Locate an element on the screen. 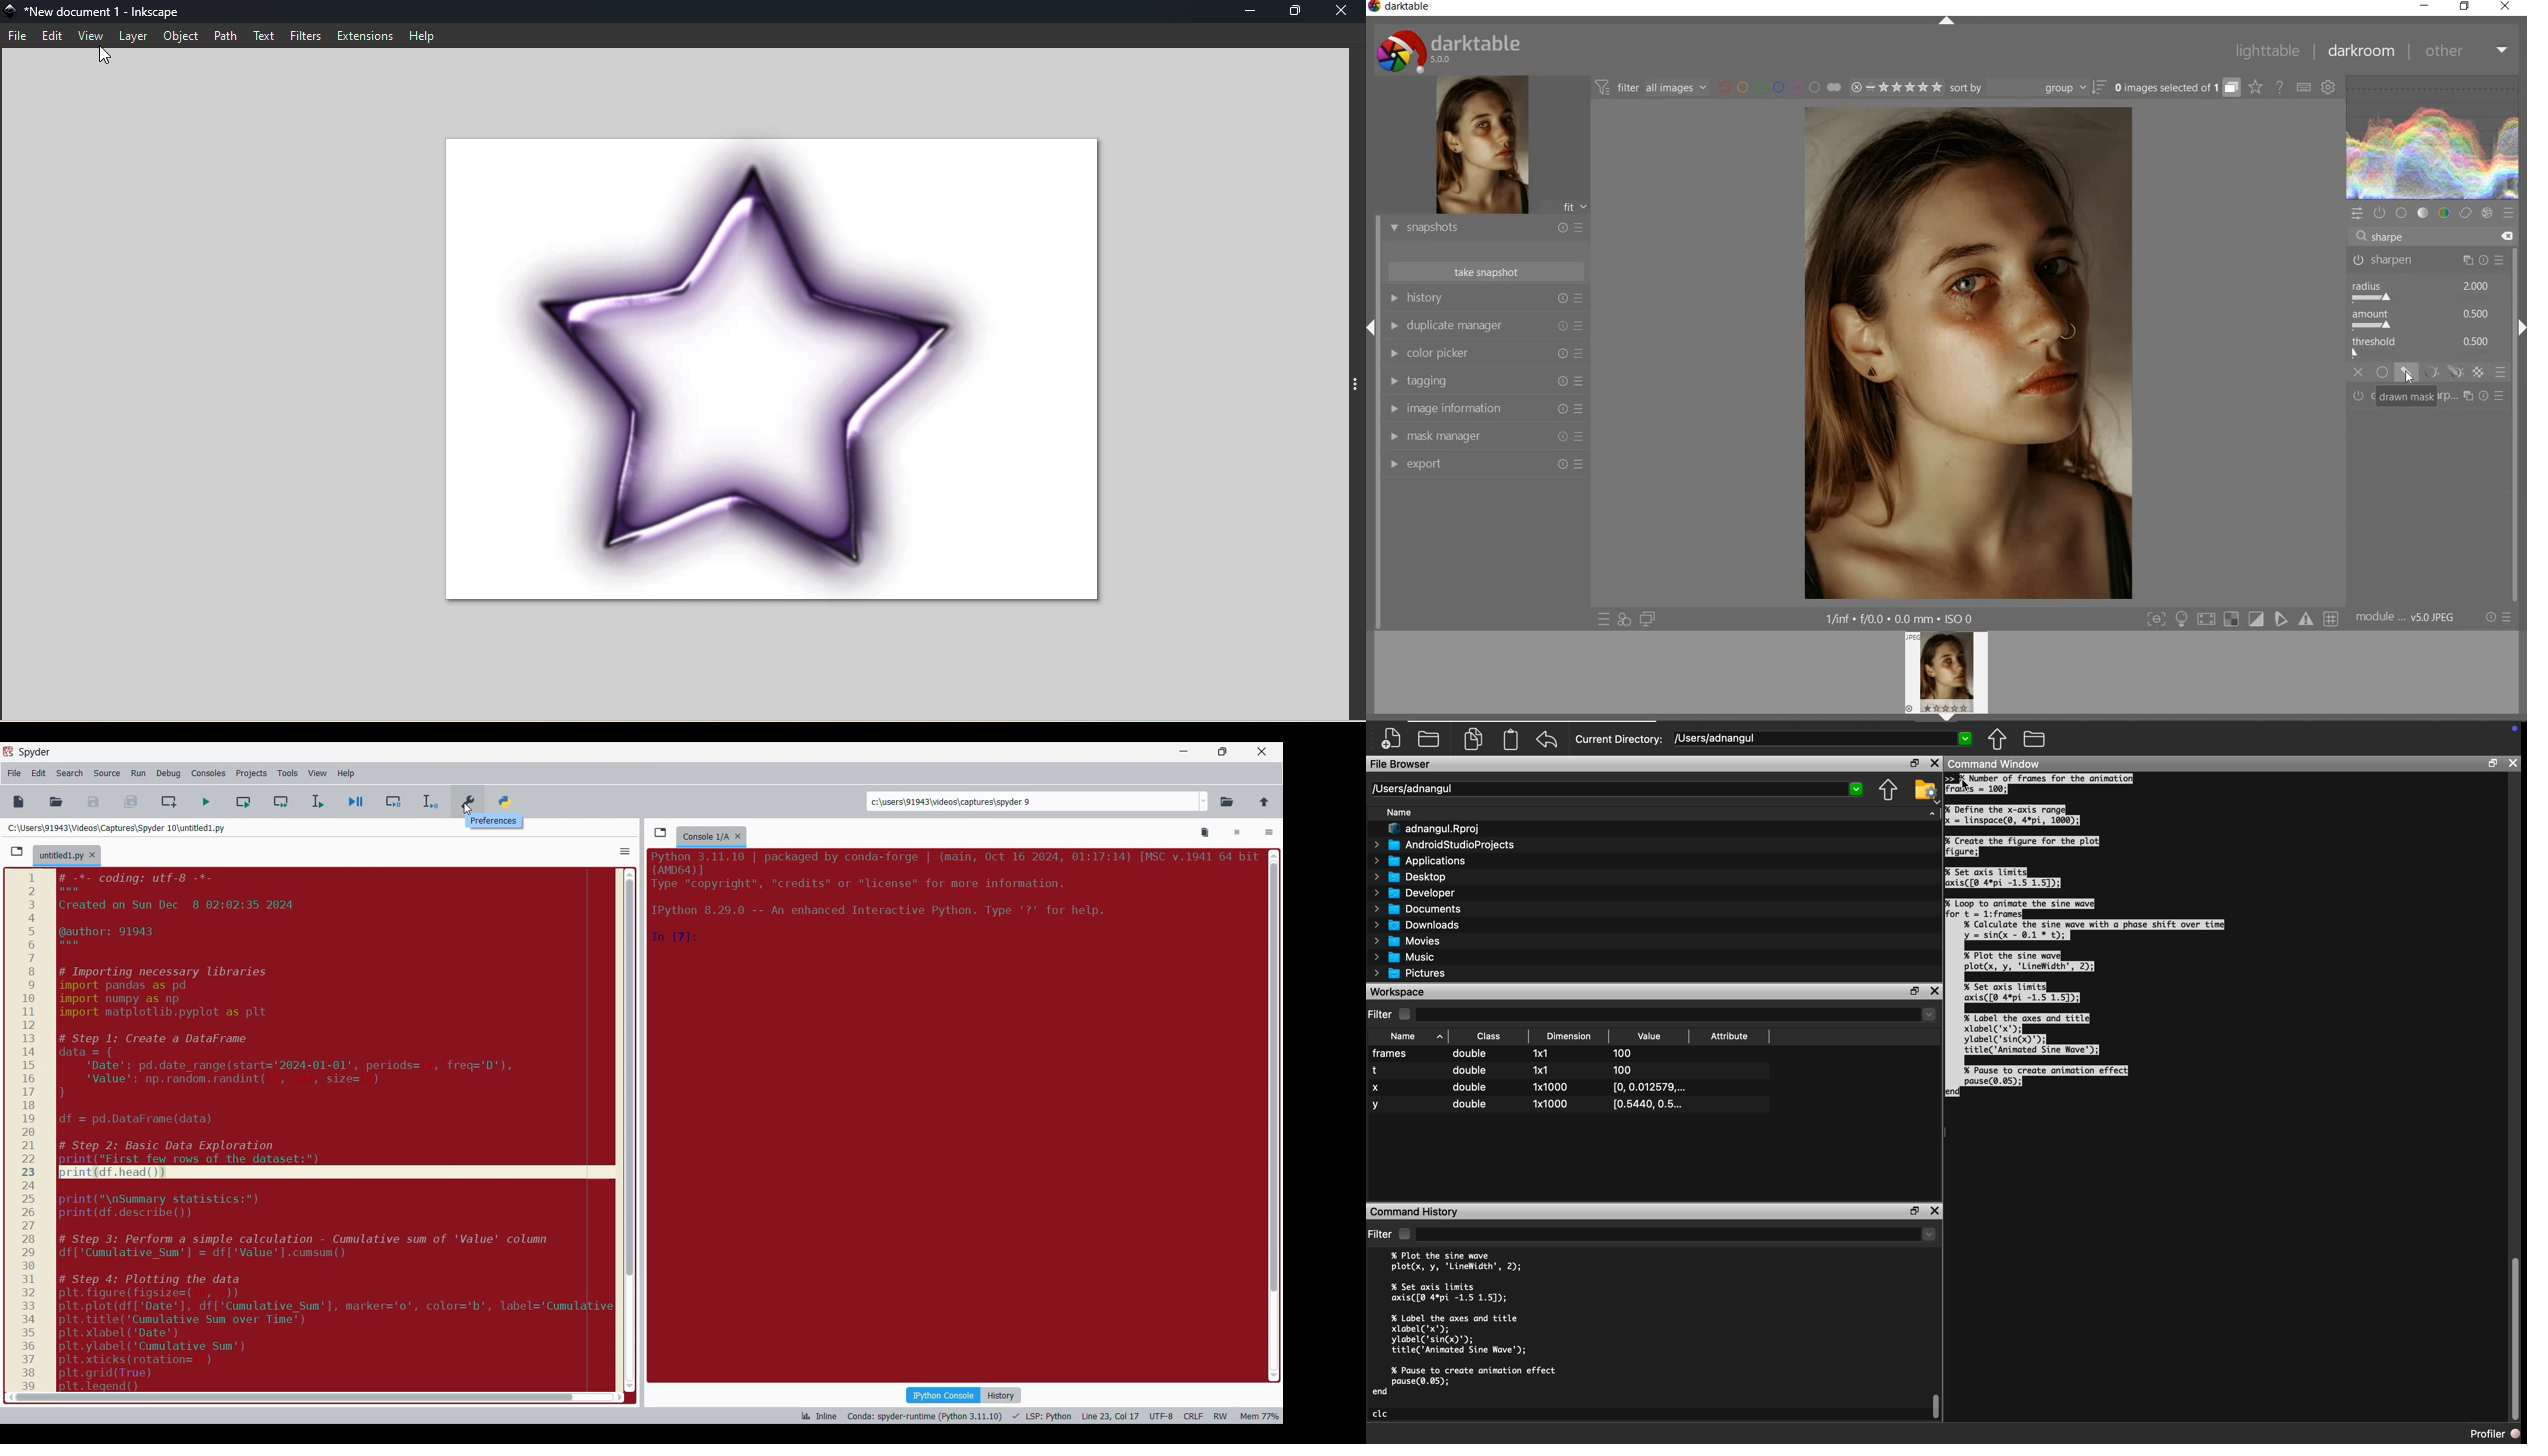  Save file is located at coordinates (94, 802).